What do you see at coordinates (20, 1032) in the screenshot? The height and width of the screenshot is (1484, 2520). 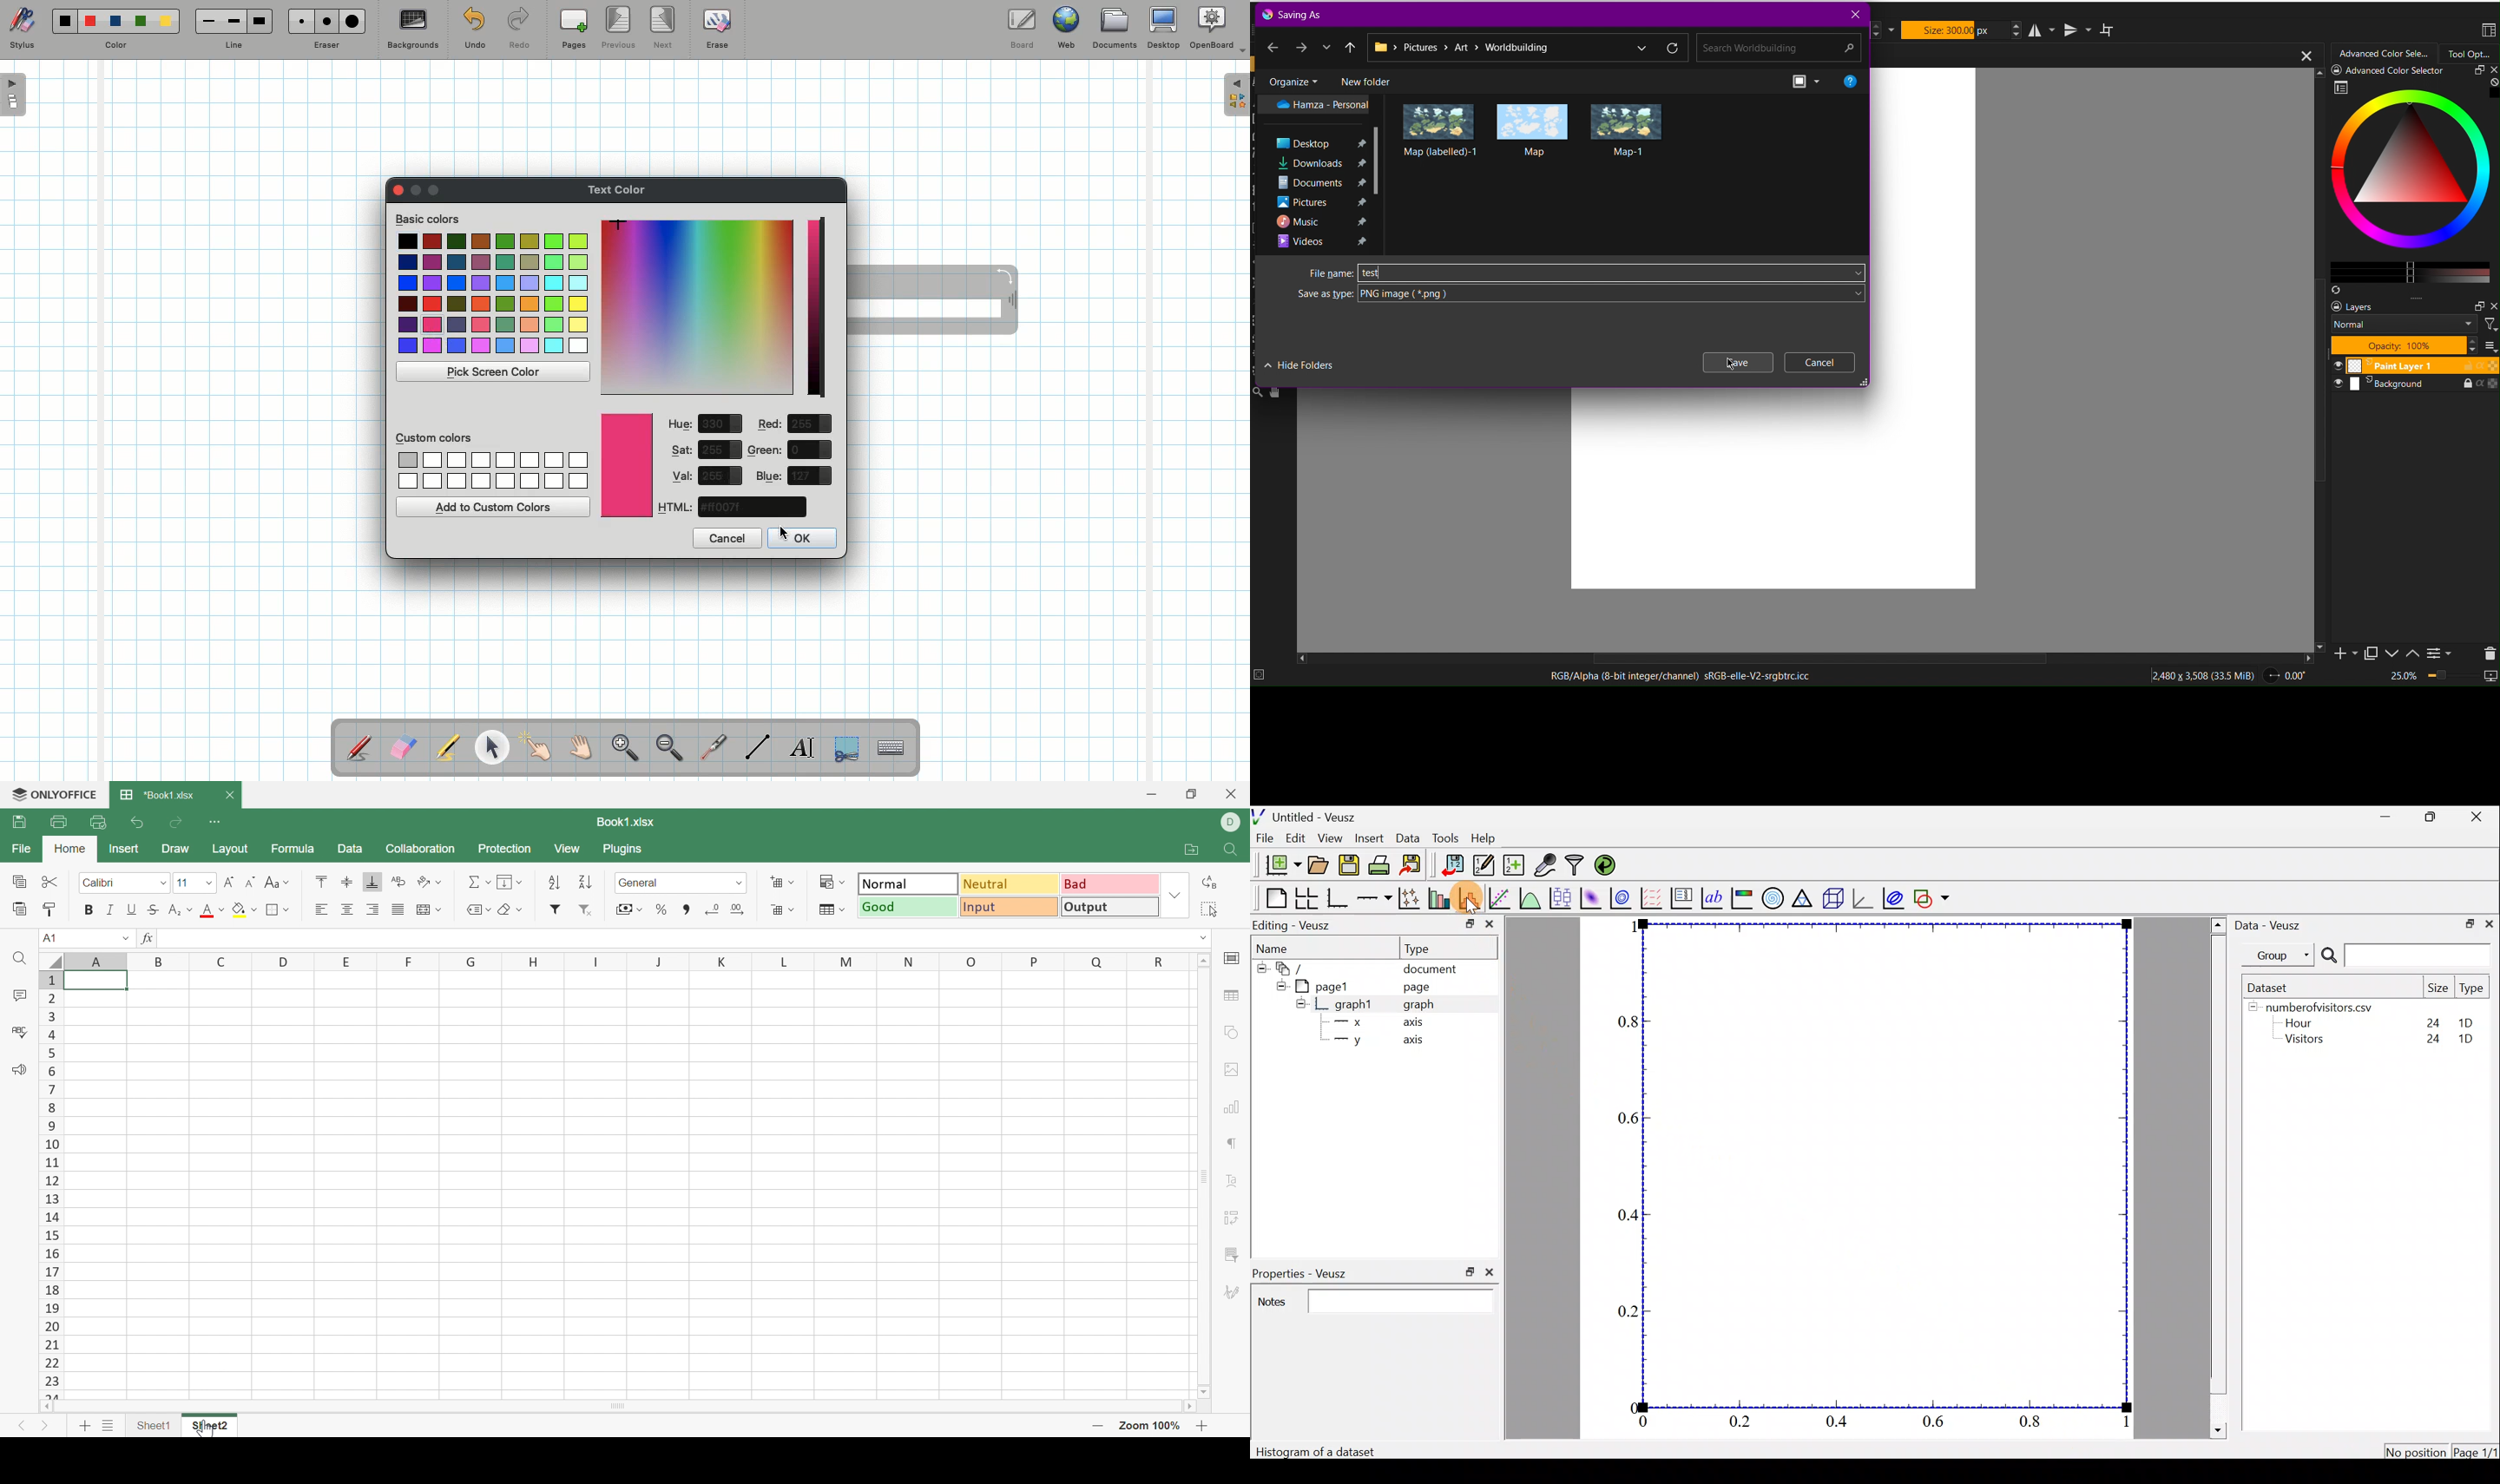 I see `Check Spelling` at bounding box center [20, 1032].